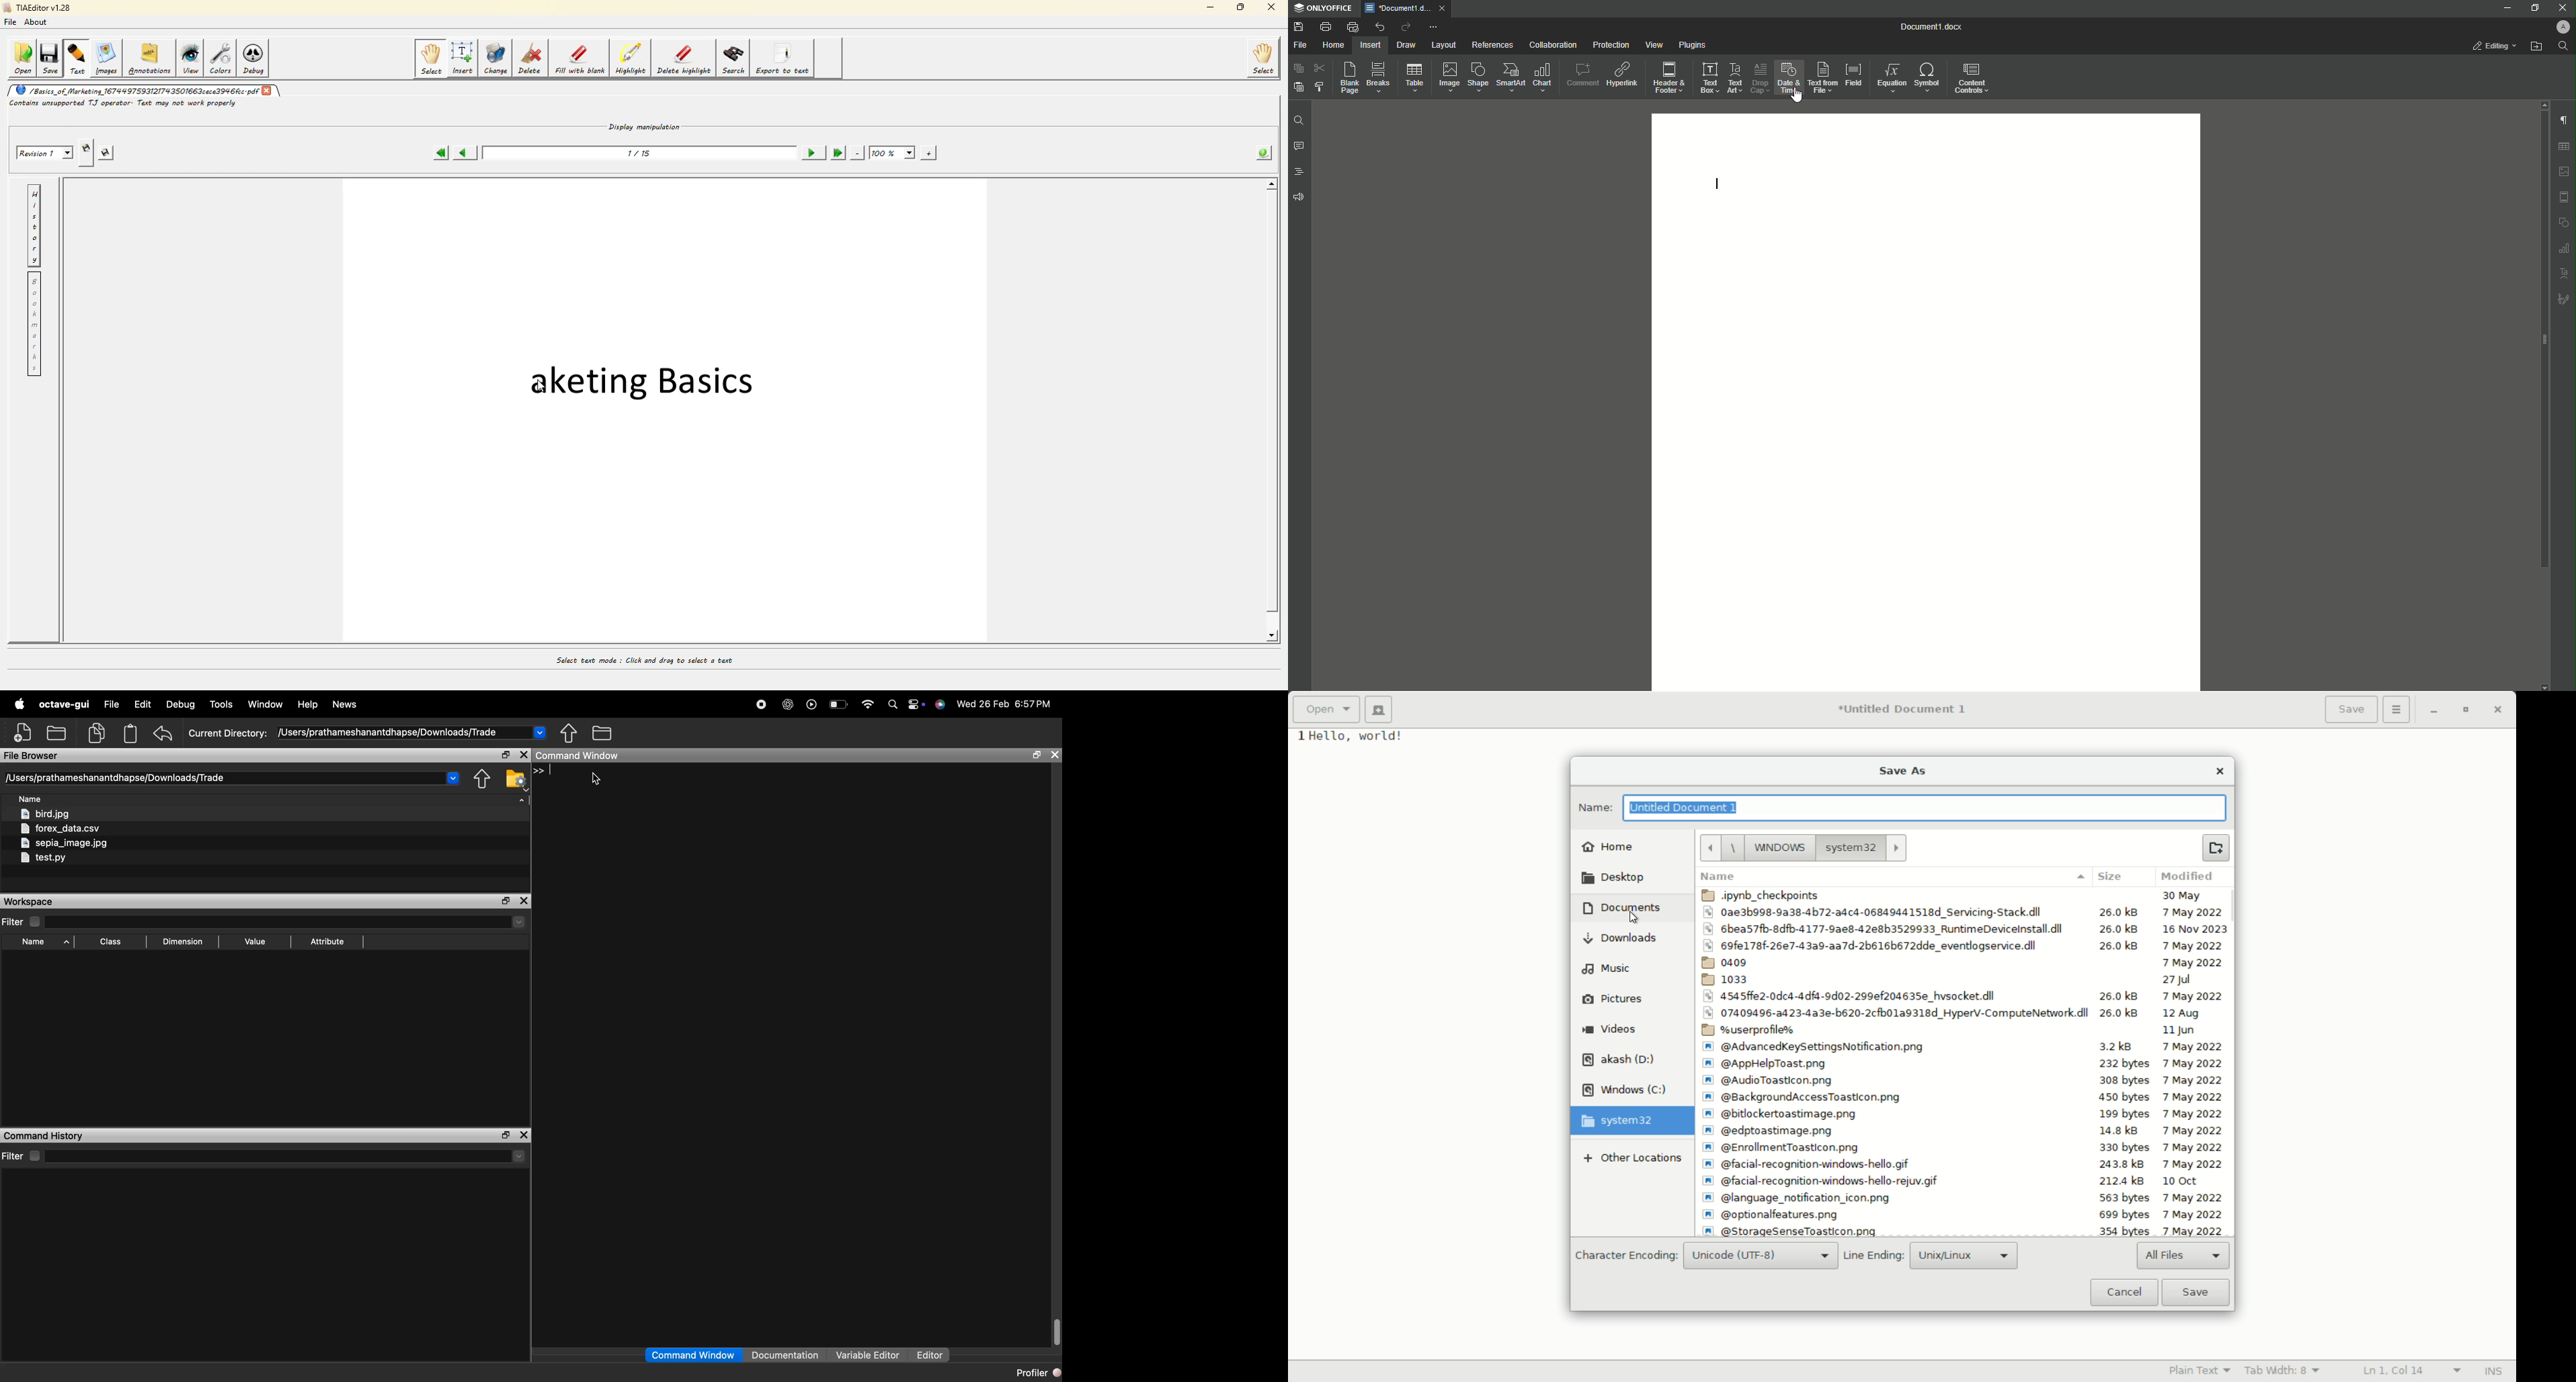  Describe the element at coordinates (1378, 78) in the screenshot. I see `Breaks` at that location.